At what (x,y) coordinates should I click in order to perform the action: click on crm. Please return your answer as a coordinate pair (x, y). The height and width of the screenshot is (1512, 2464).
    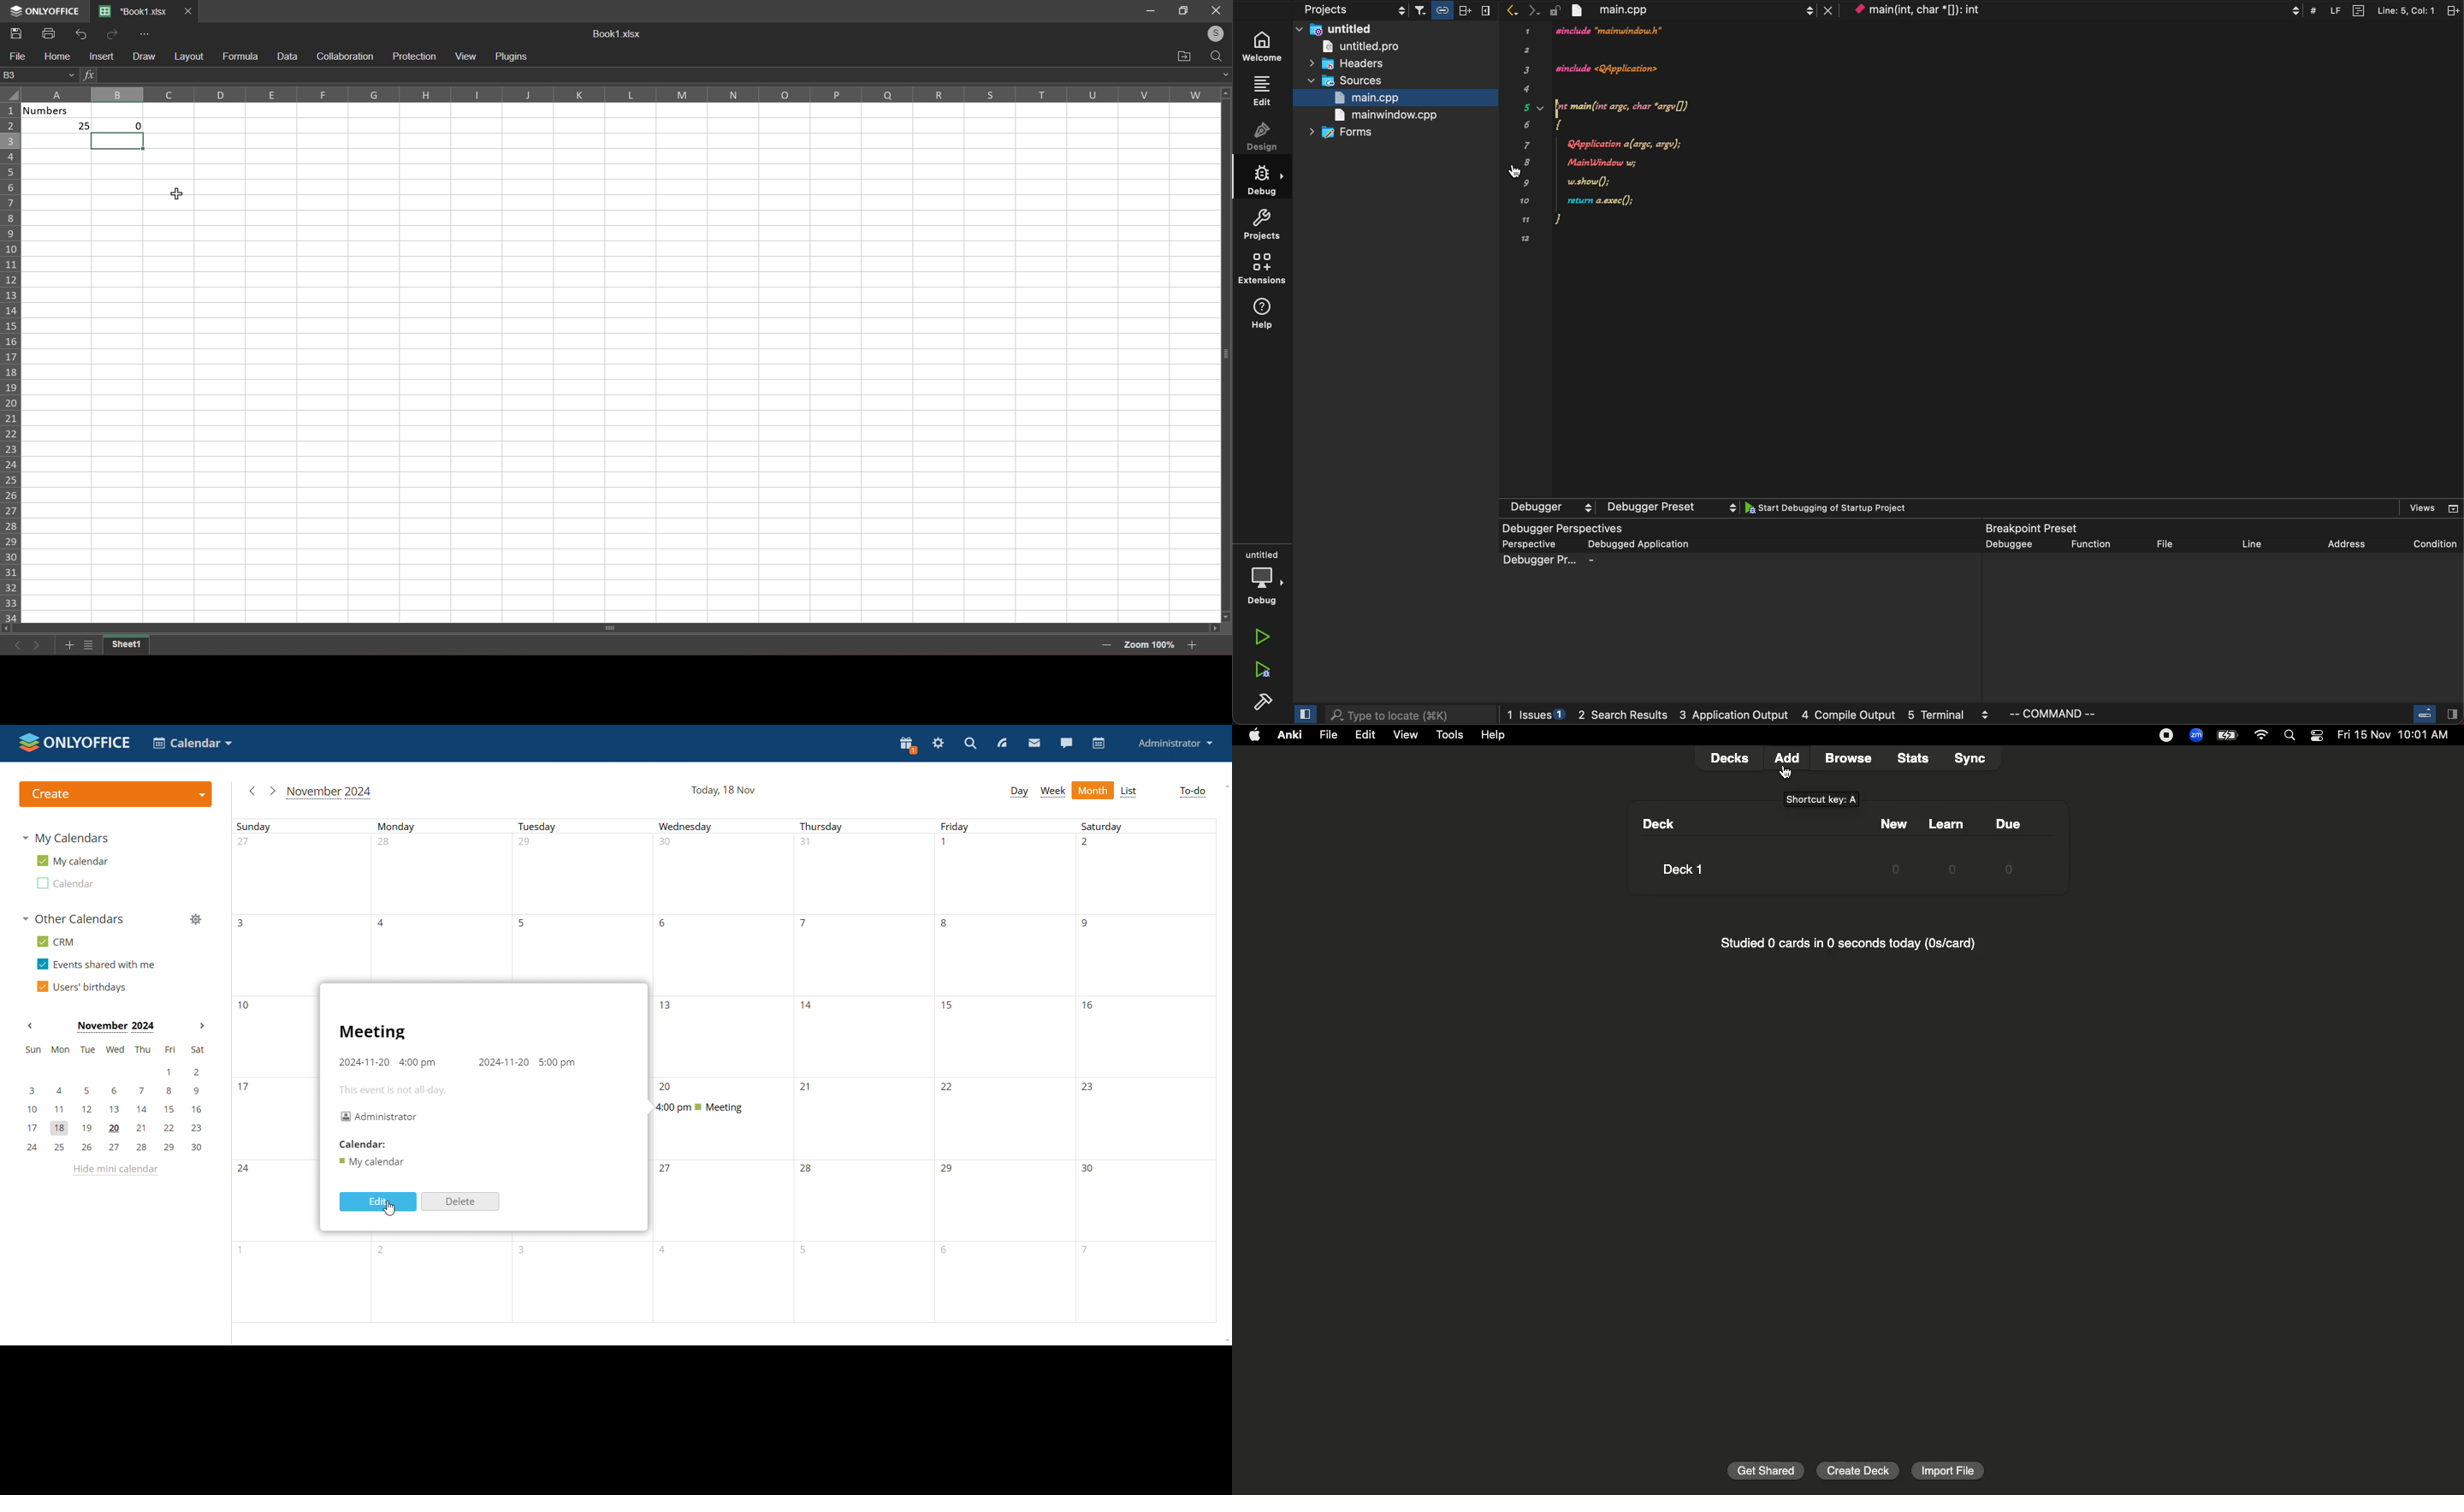
    Looking at the image, I should click on (55, 942).